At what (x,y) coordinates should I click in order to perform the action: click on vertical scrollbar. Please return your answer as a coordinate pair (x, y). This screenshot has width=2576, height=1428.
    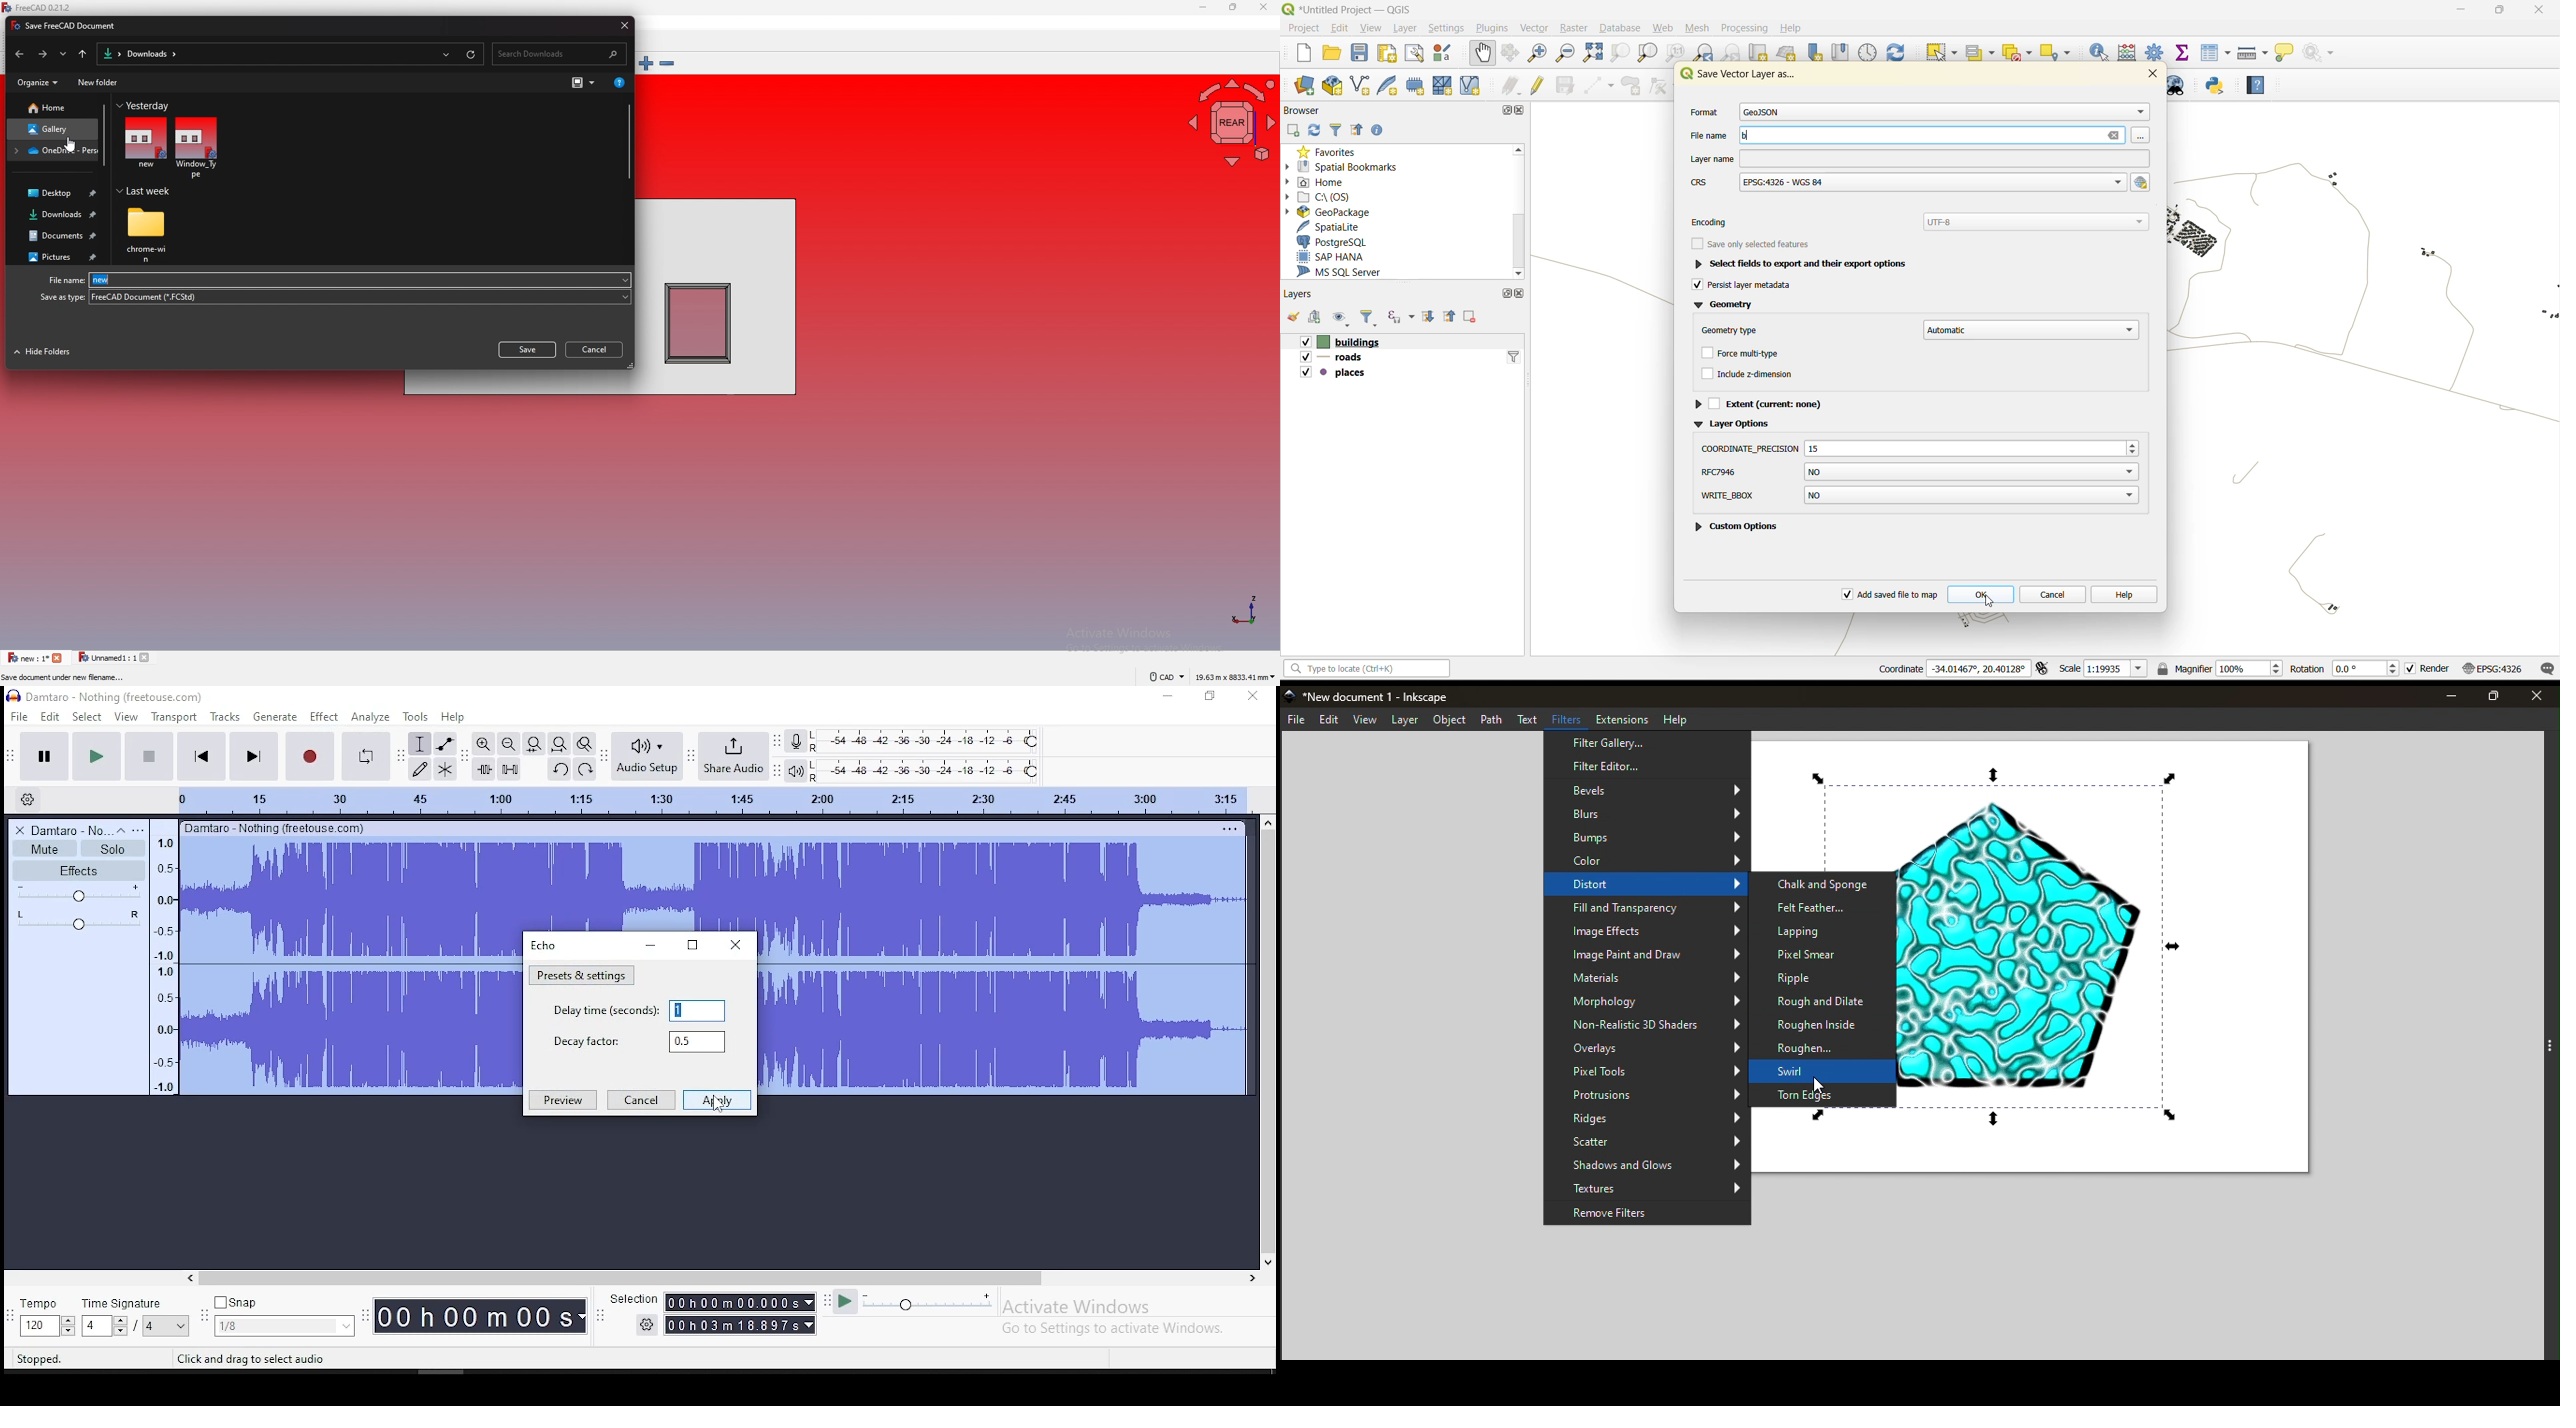
    Looking at the image, I should click on (1269, 1042).